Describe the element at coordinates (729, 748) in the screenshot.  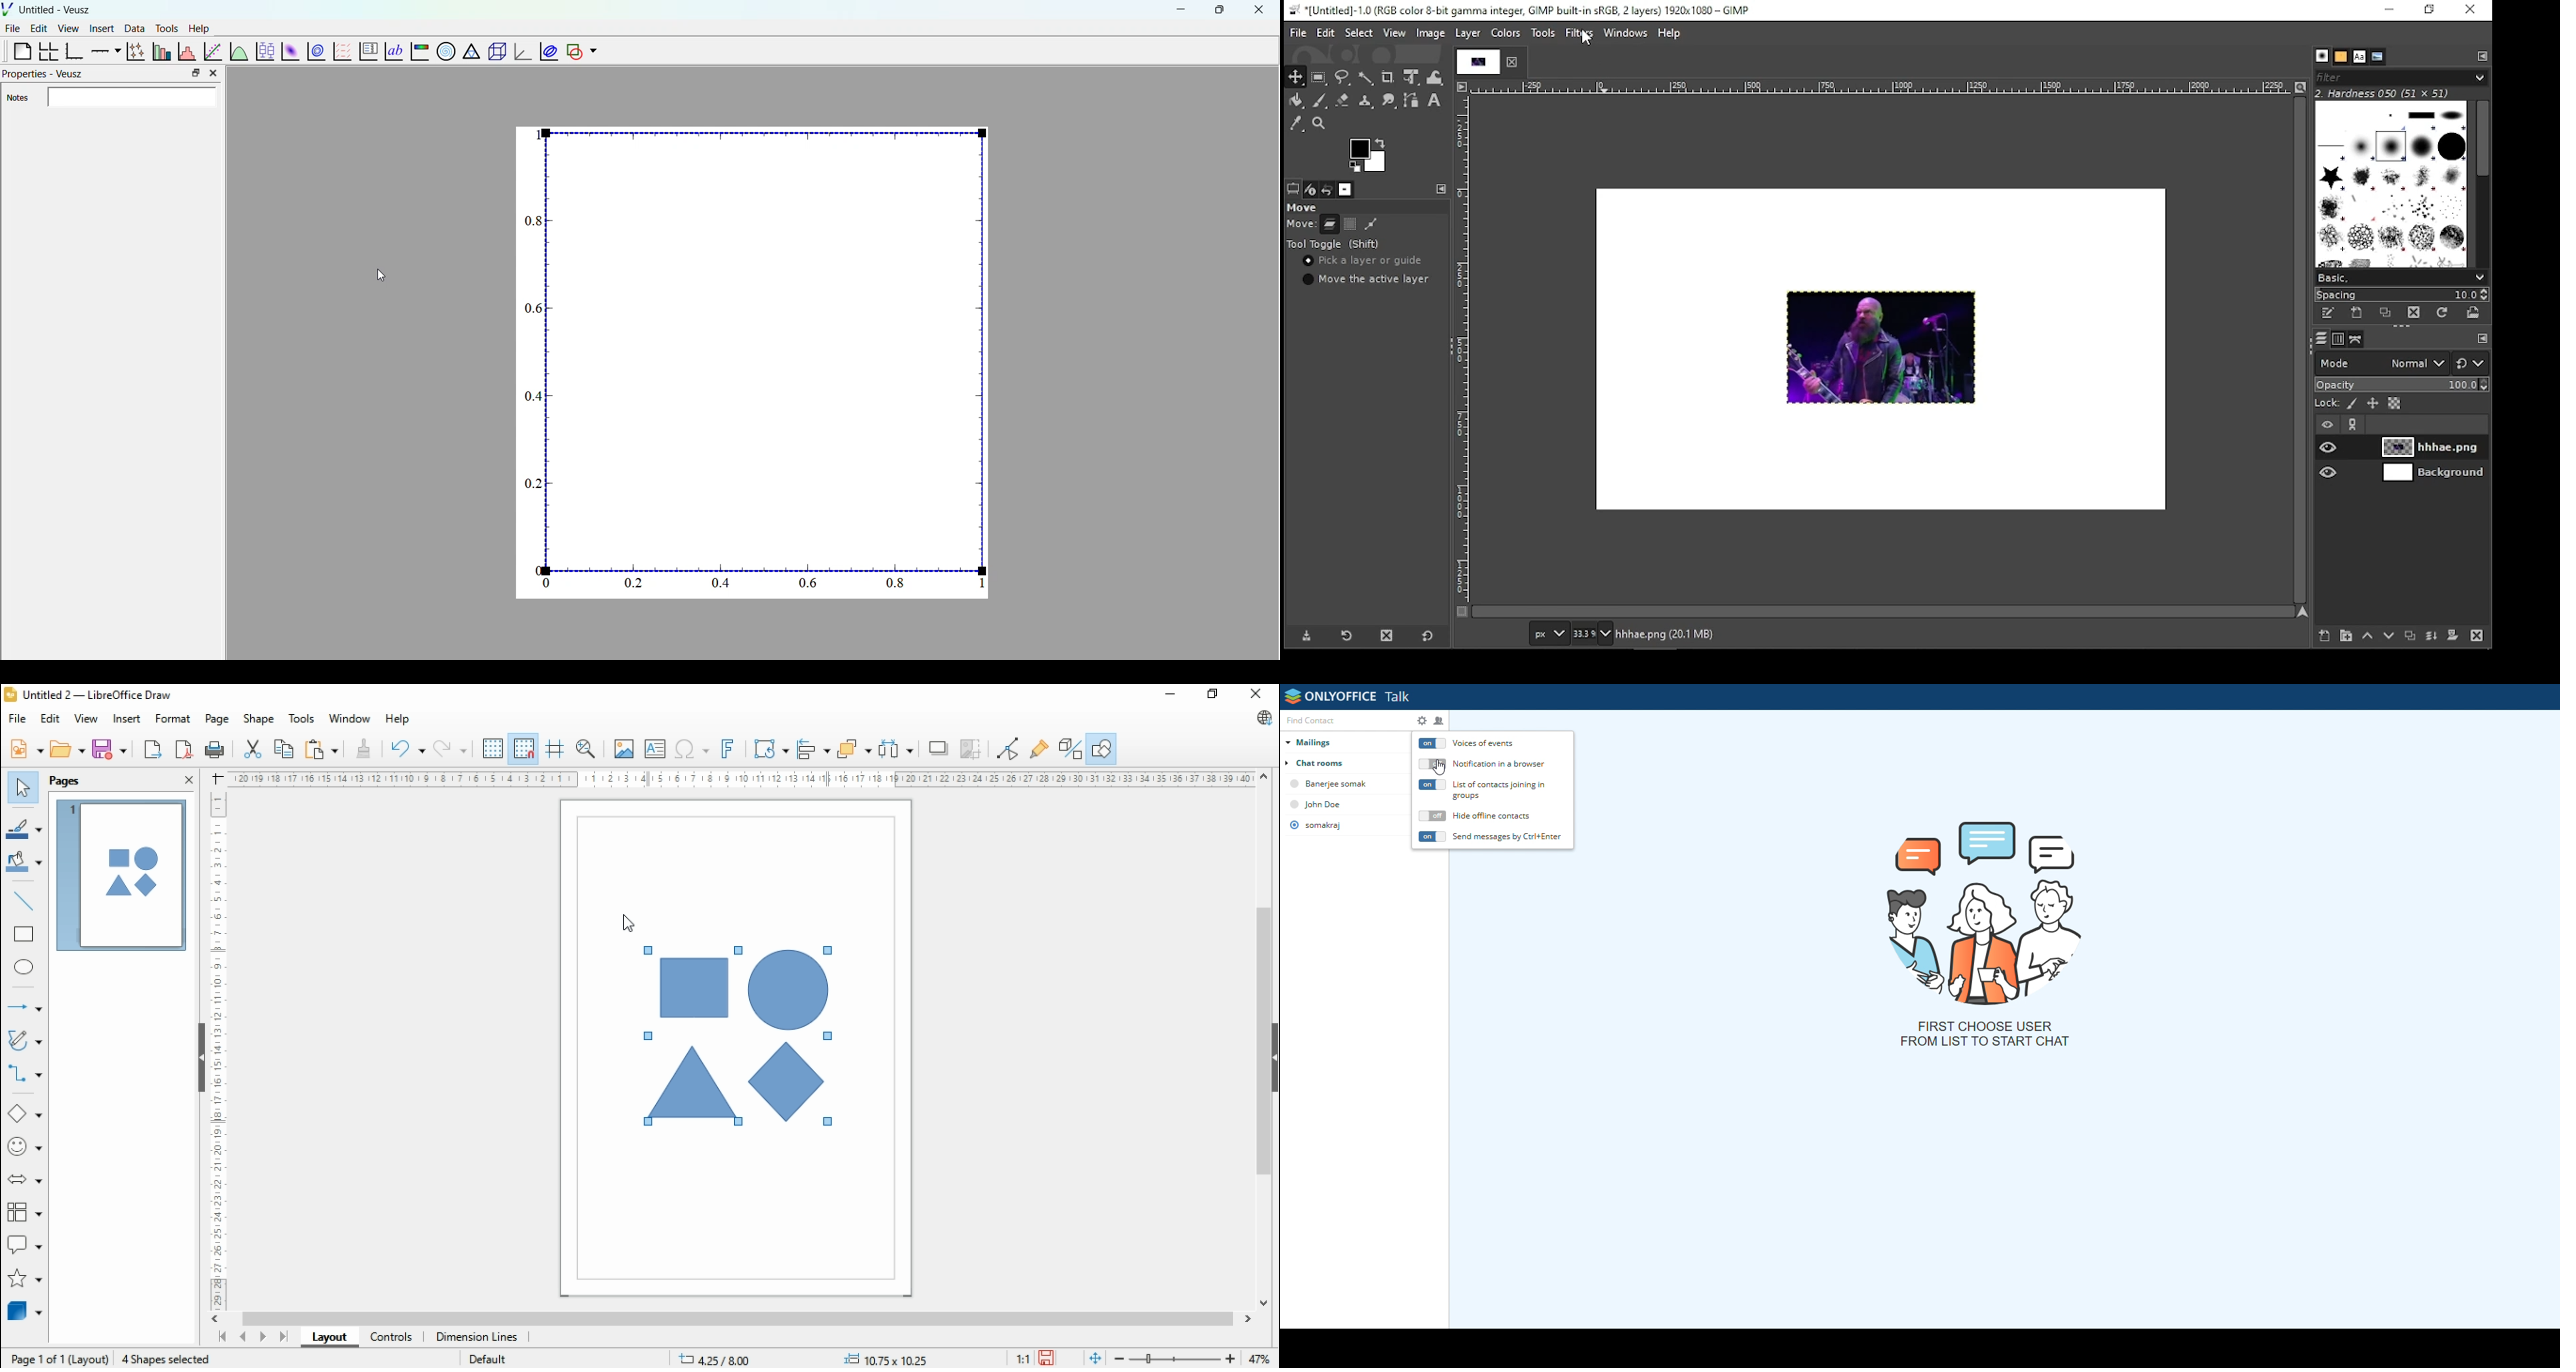
I see `insert fontwork text` at that location.